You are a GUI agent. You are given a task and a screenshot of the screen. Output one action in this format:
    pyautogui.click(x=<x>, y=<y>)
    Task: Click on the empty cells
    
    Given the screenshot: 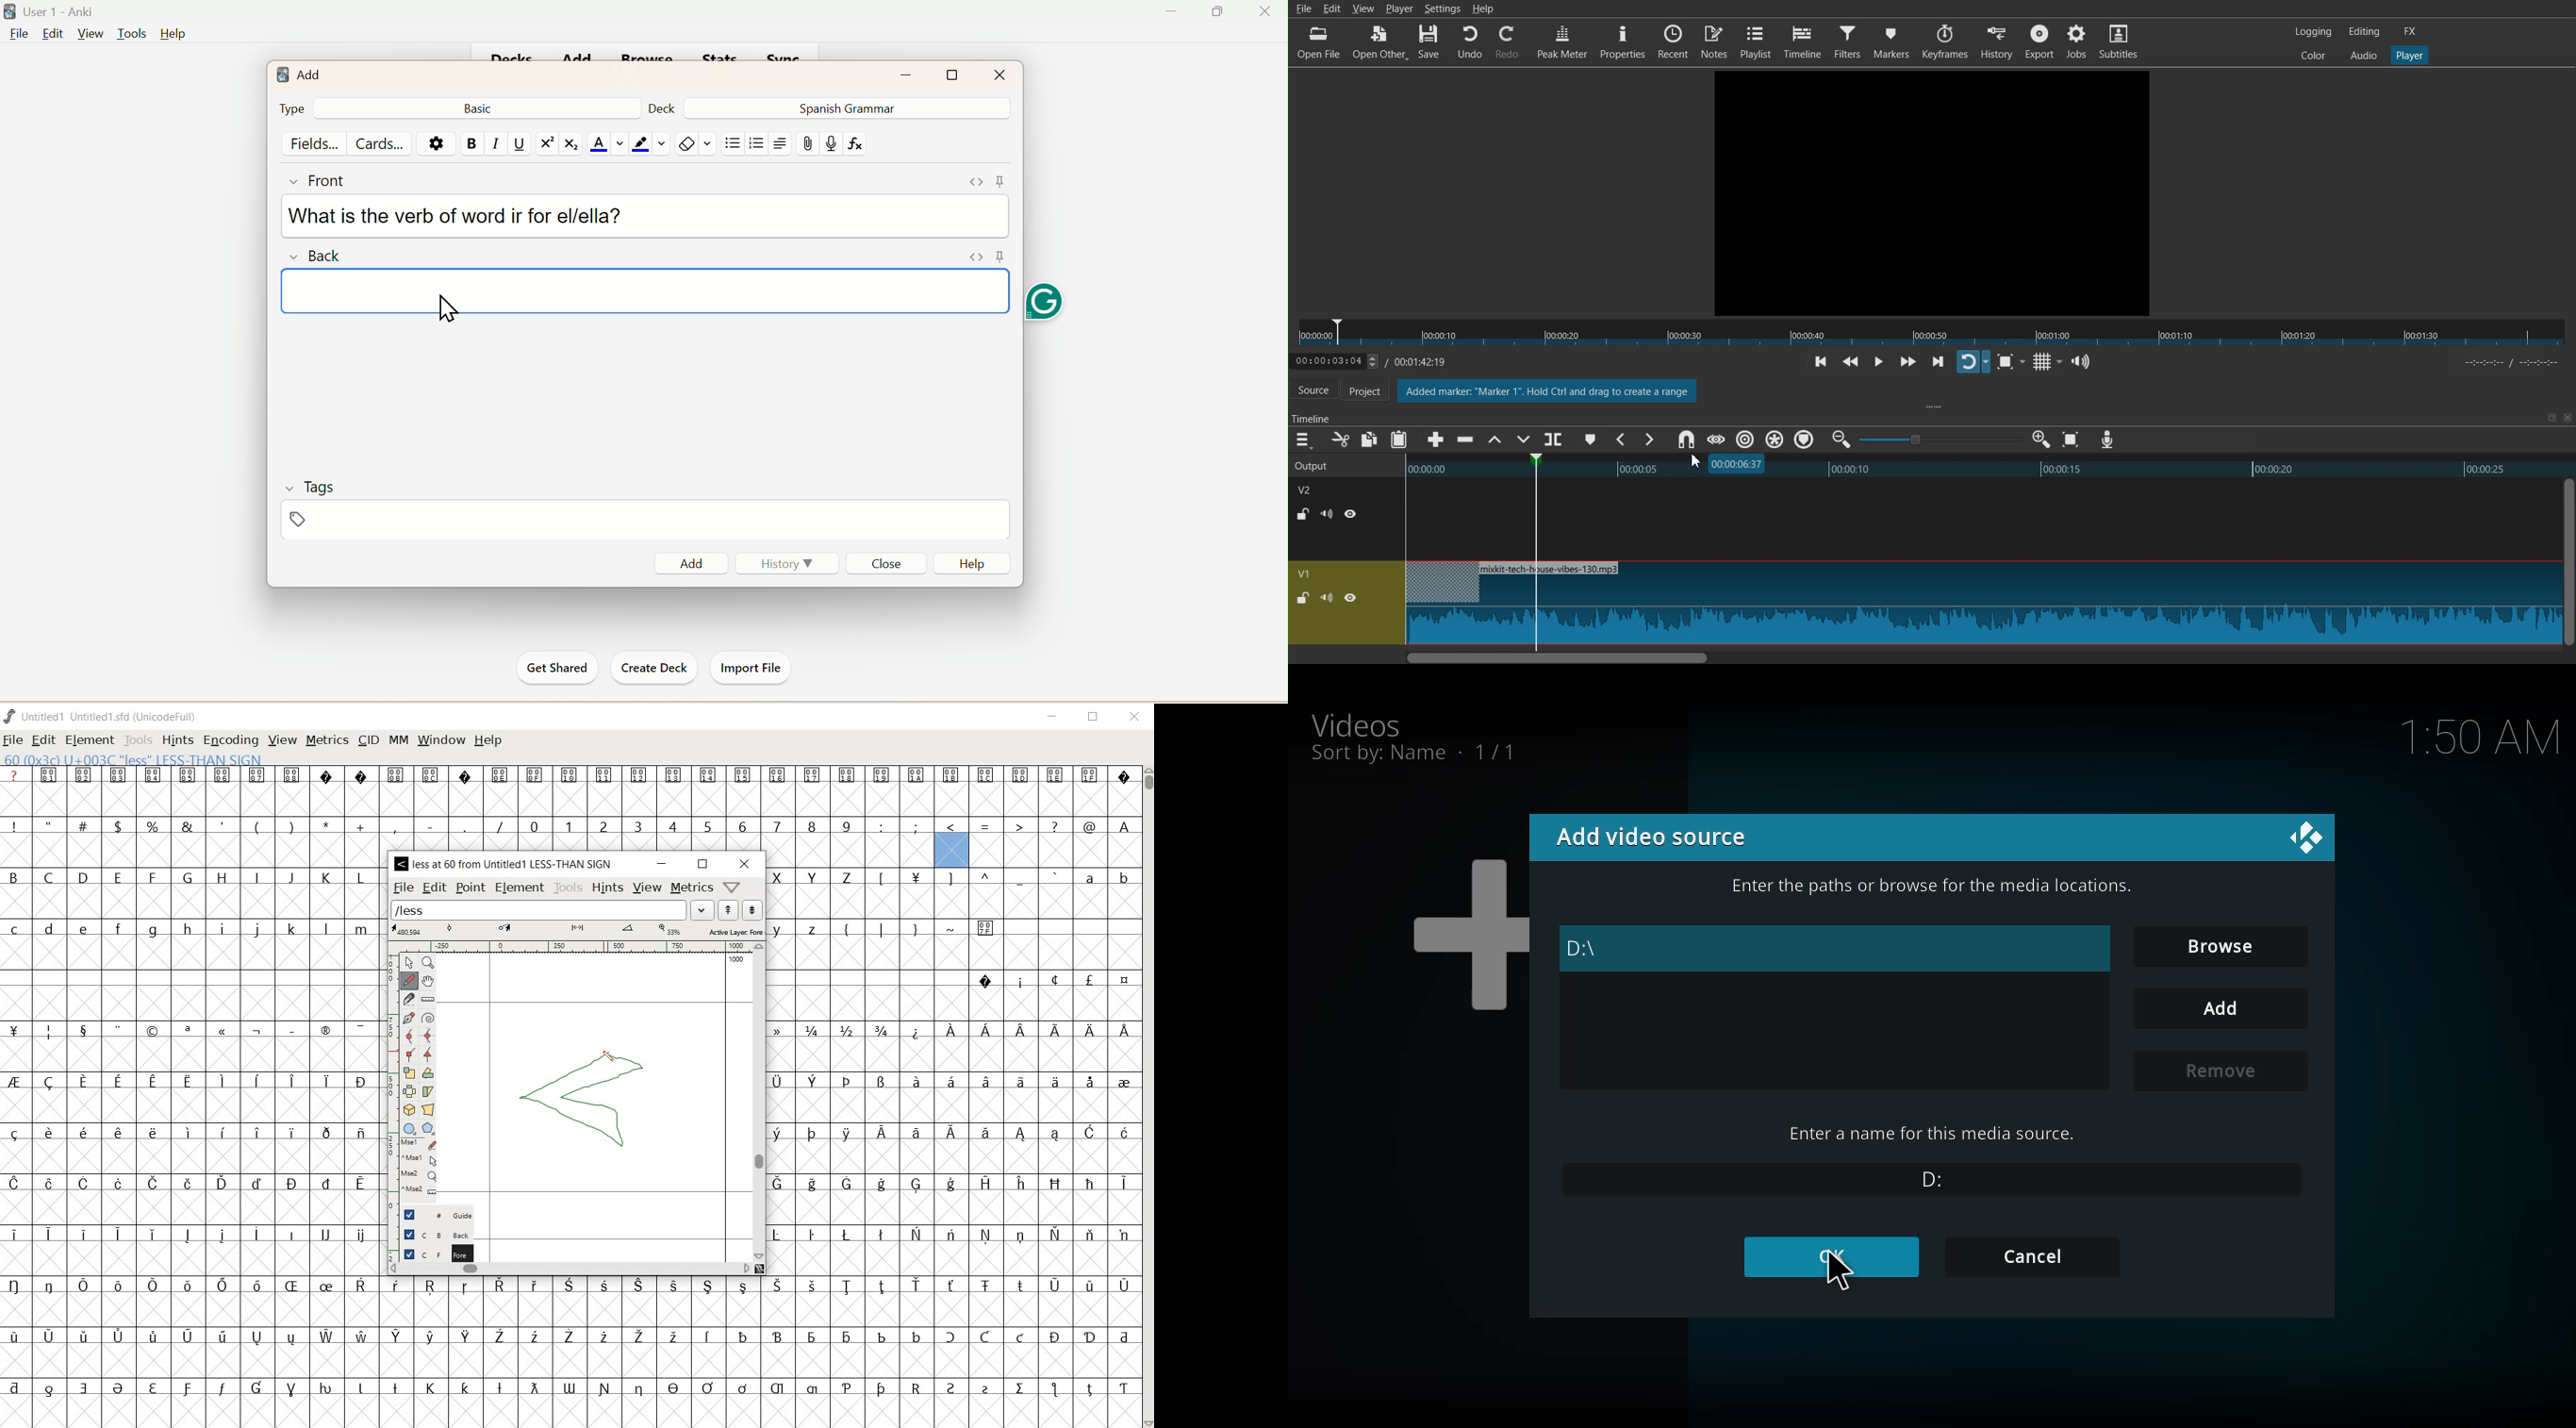 What is the action you would take?
    pyautogui.click(x=570, y=1310)
    